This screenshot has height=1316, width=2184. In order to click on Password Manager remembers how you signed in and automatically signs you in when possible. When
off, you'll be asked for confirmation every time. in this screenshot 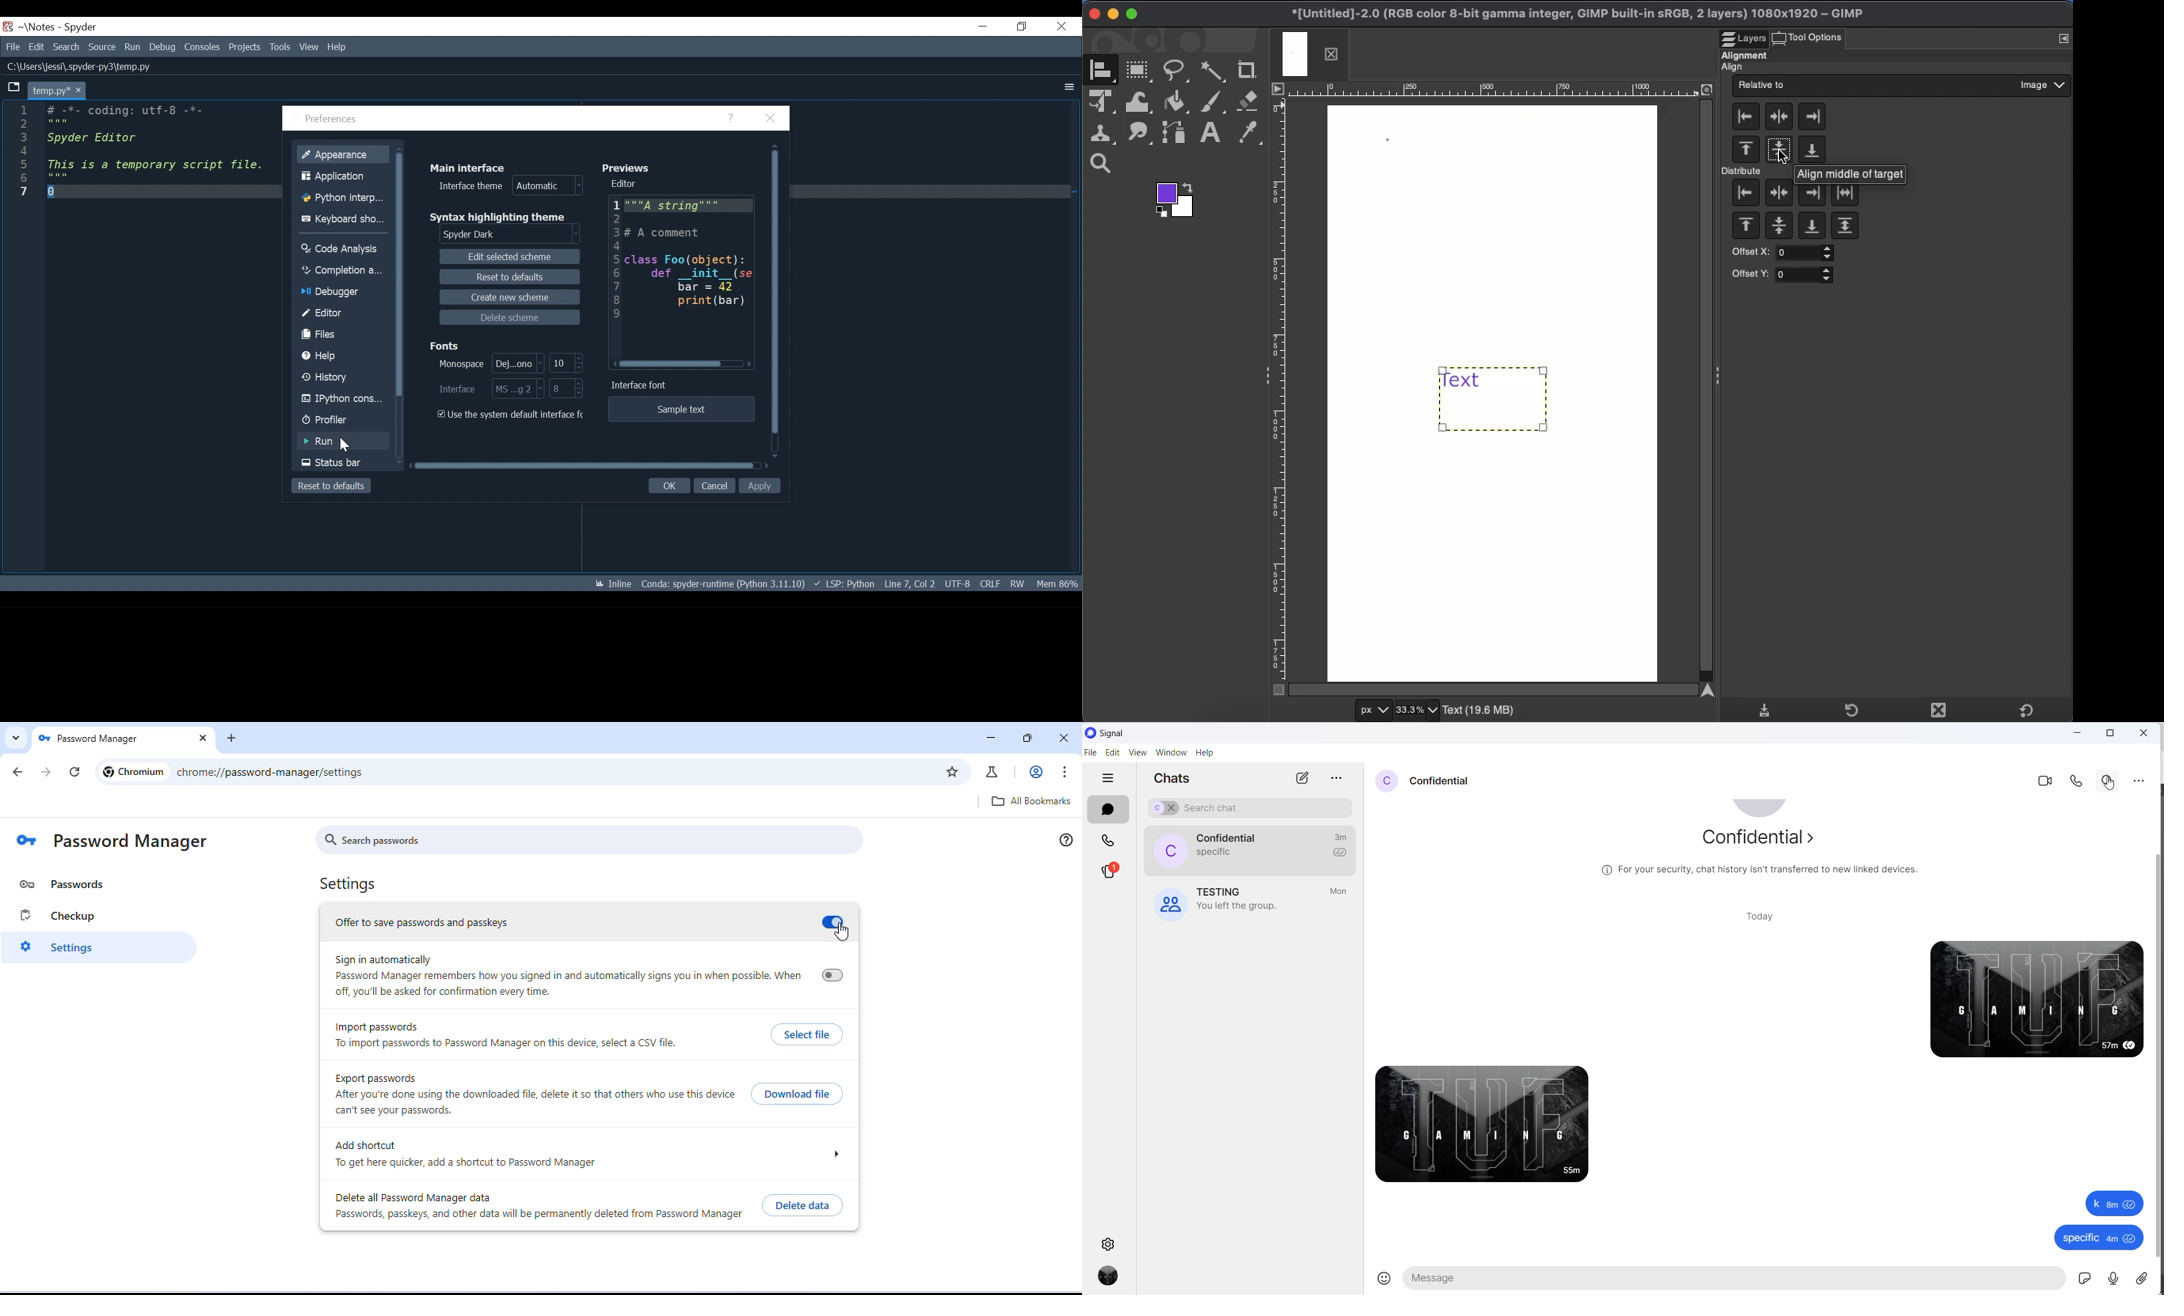, I will do `click(568, 985)`.